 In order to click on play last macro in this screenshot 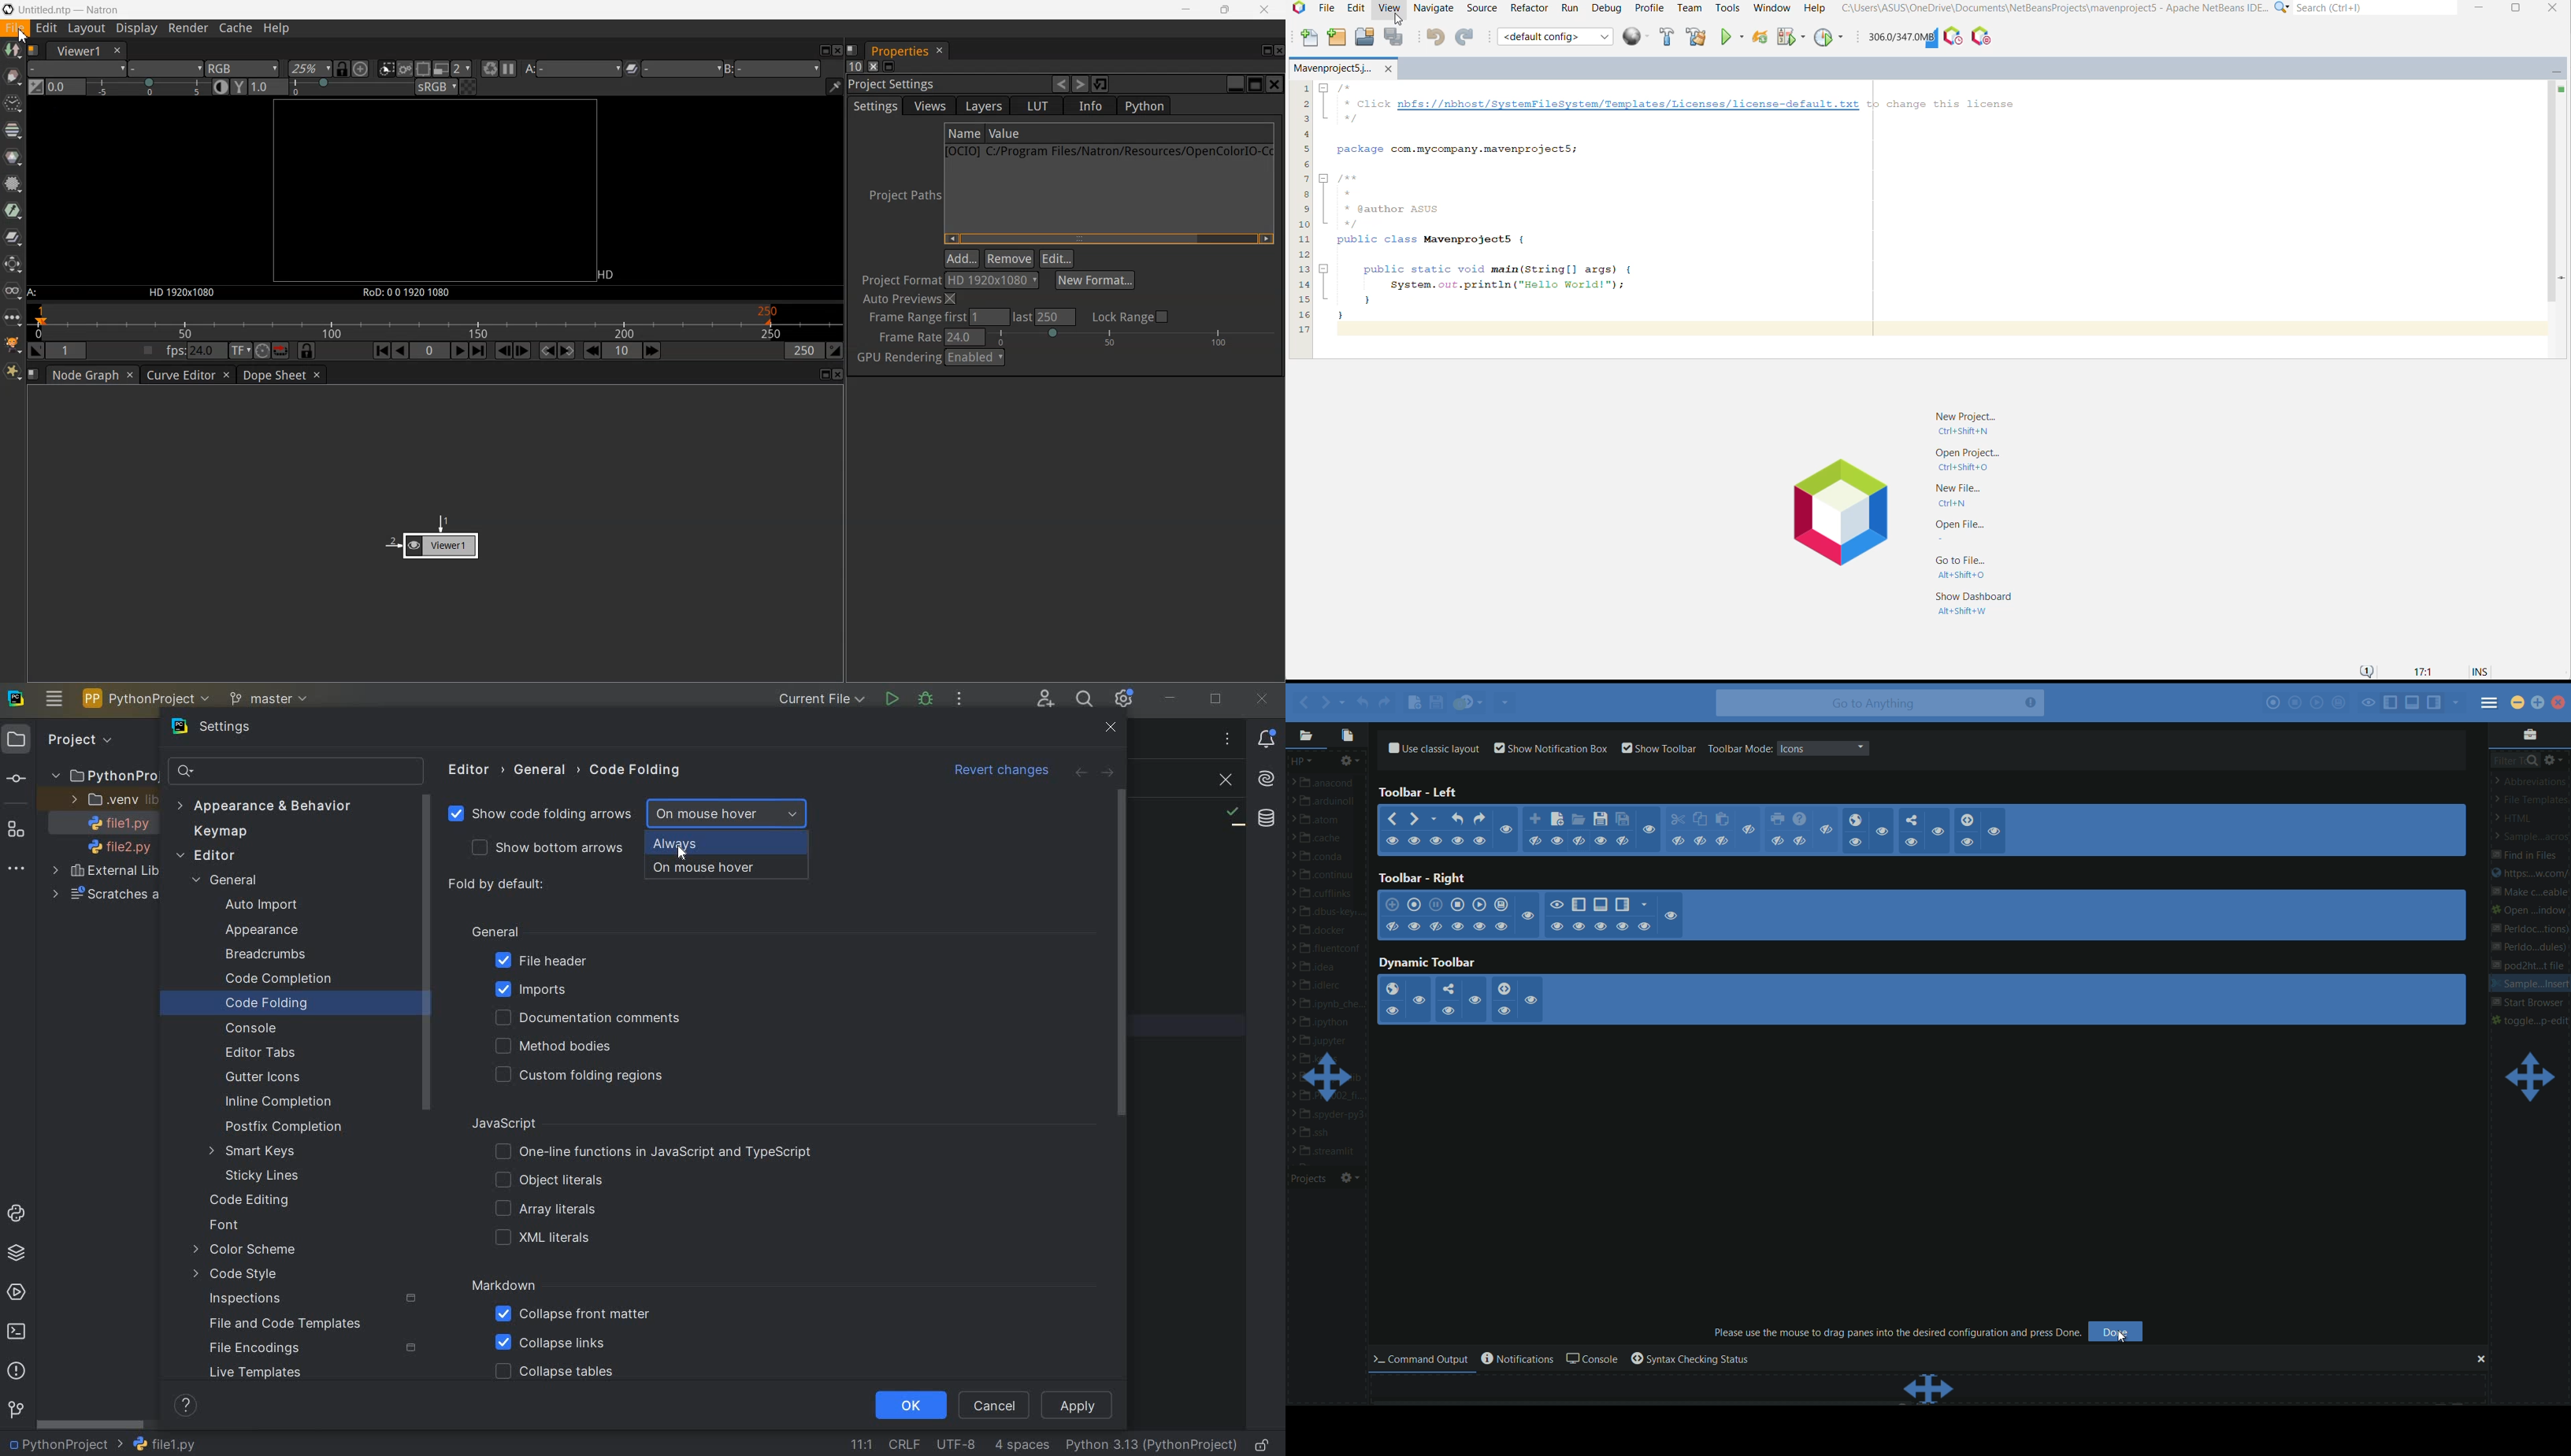, I will do `click(2317, 703)`.